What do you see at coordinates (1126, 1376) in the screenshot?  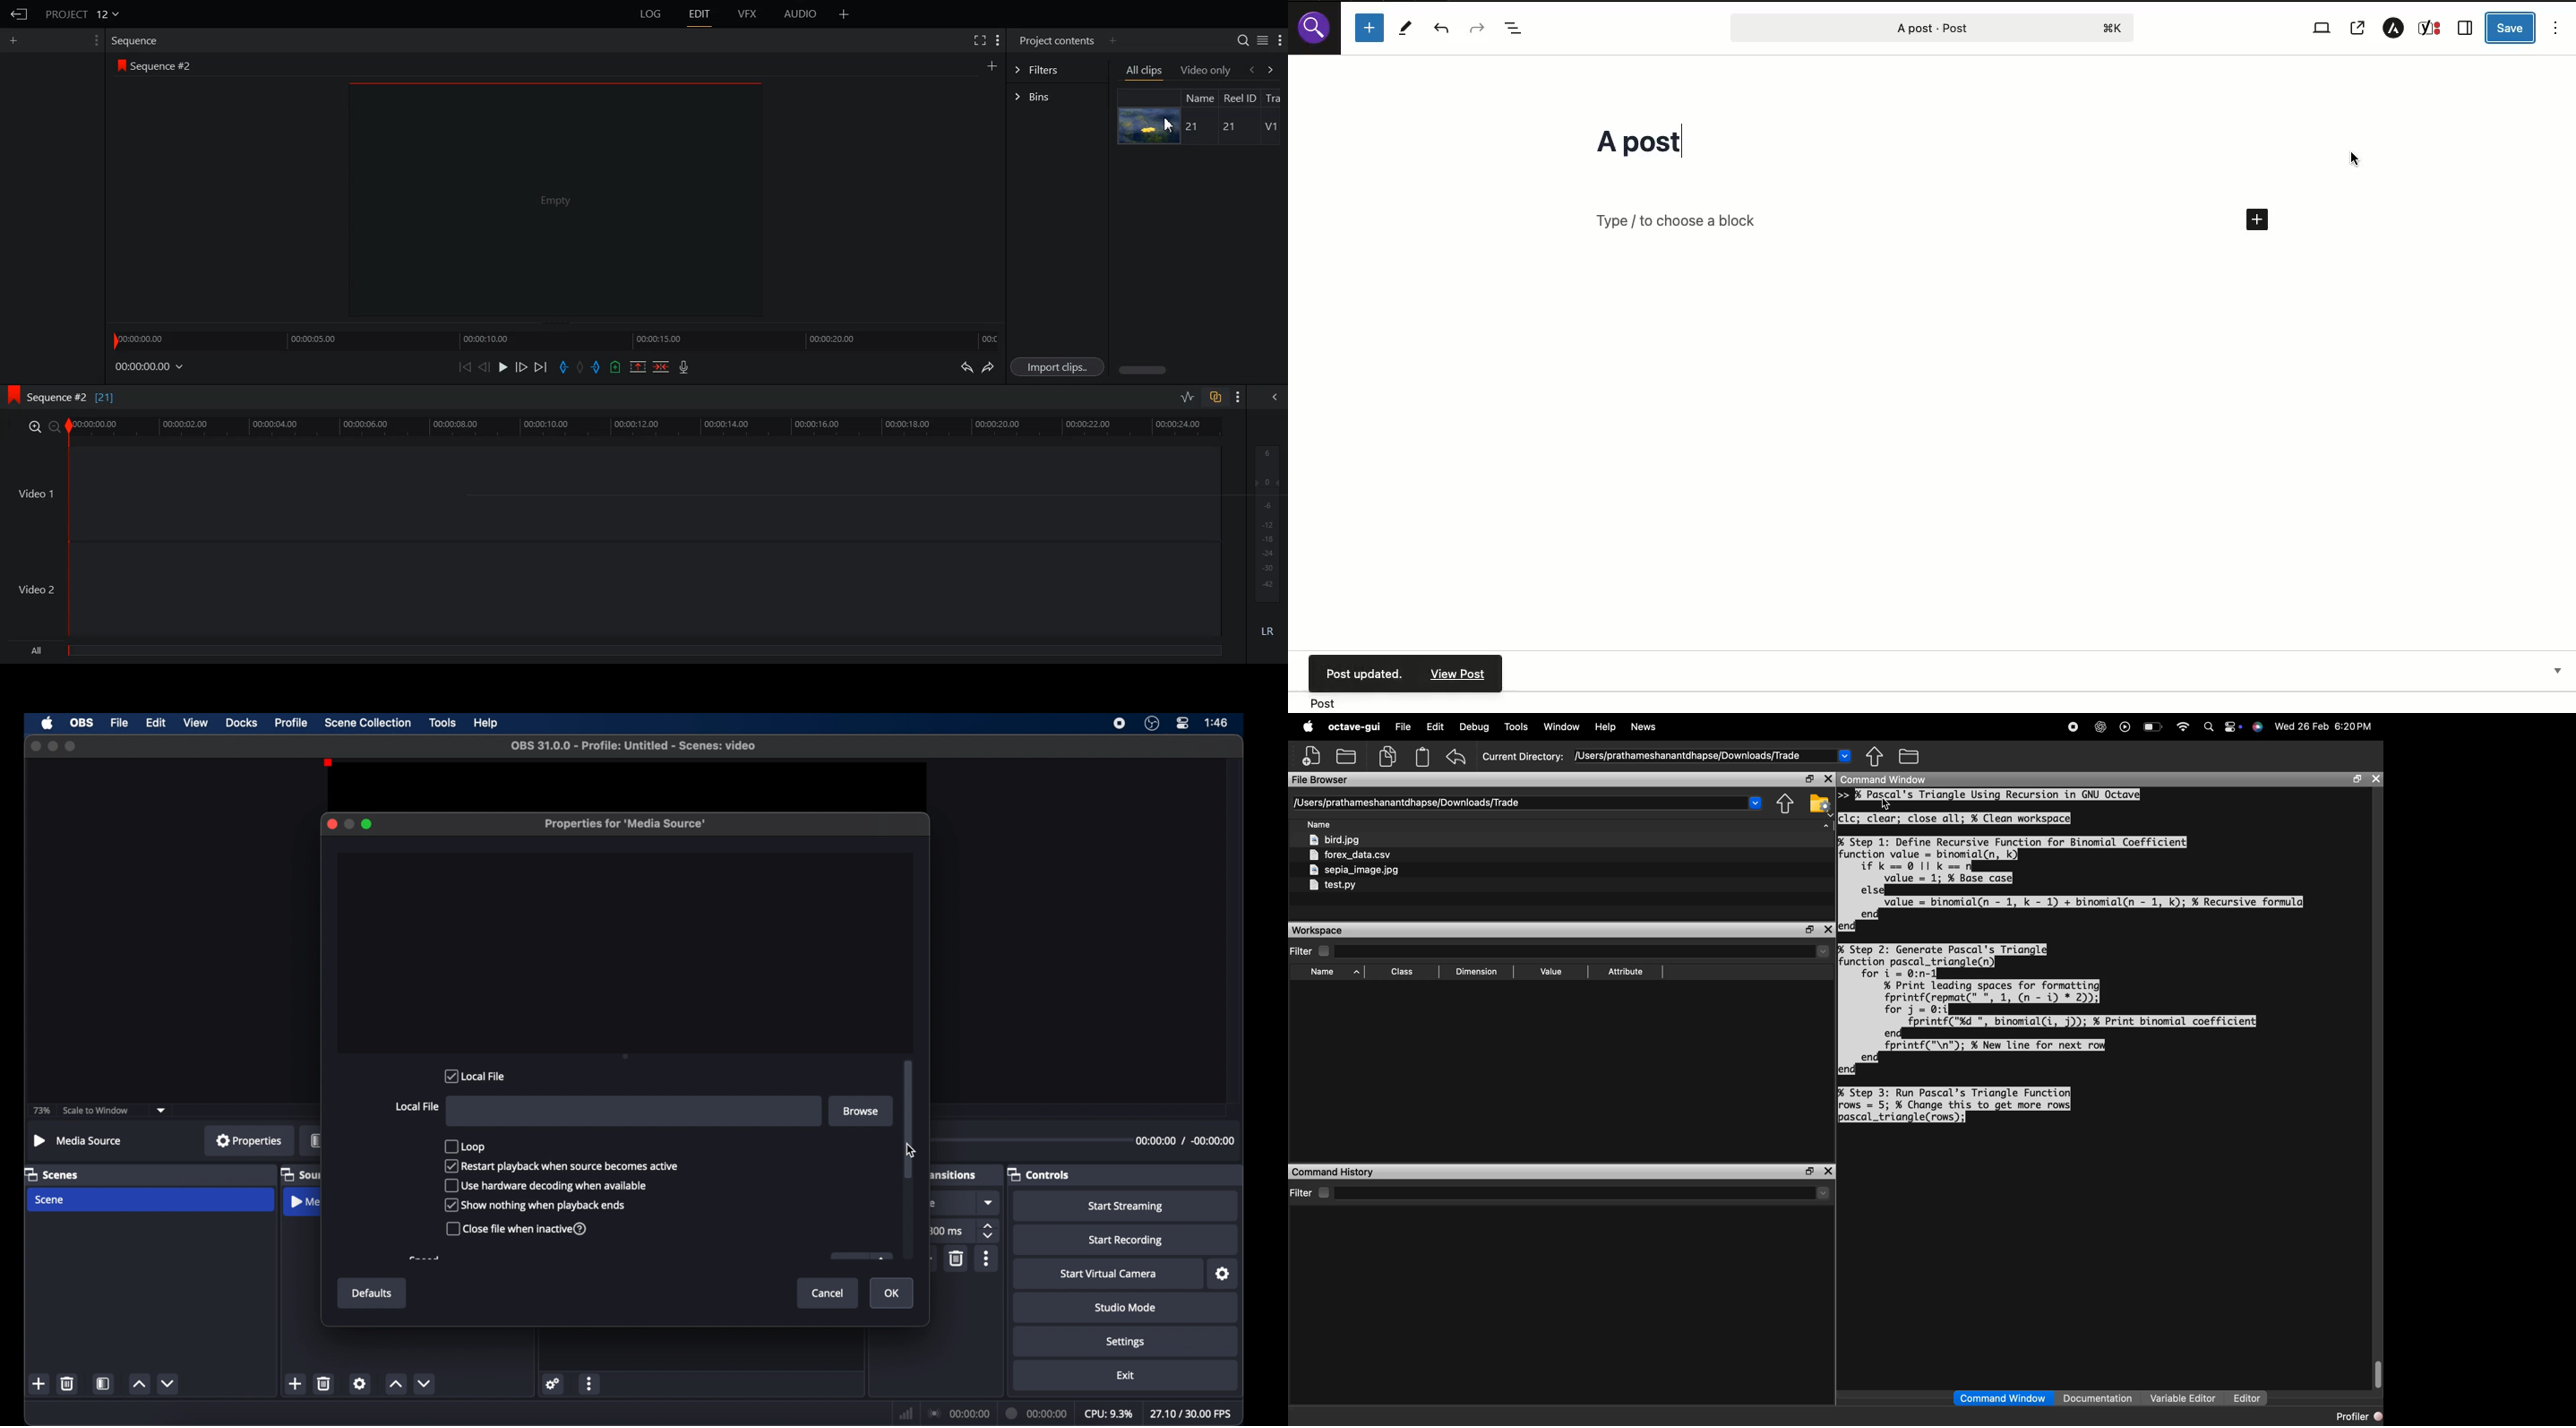 I see `exit` at bounding box center [1126, 1376].